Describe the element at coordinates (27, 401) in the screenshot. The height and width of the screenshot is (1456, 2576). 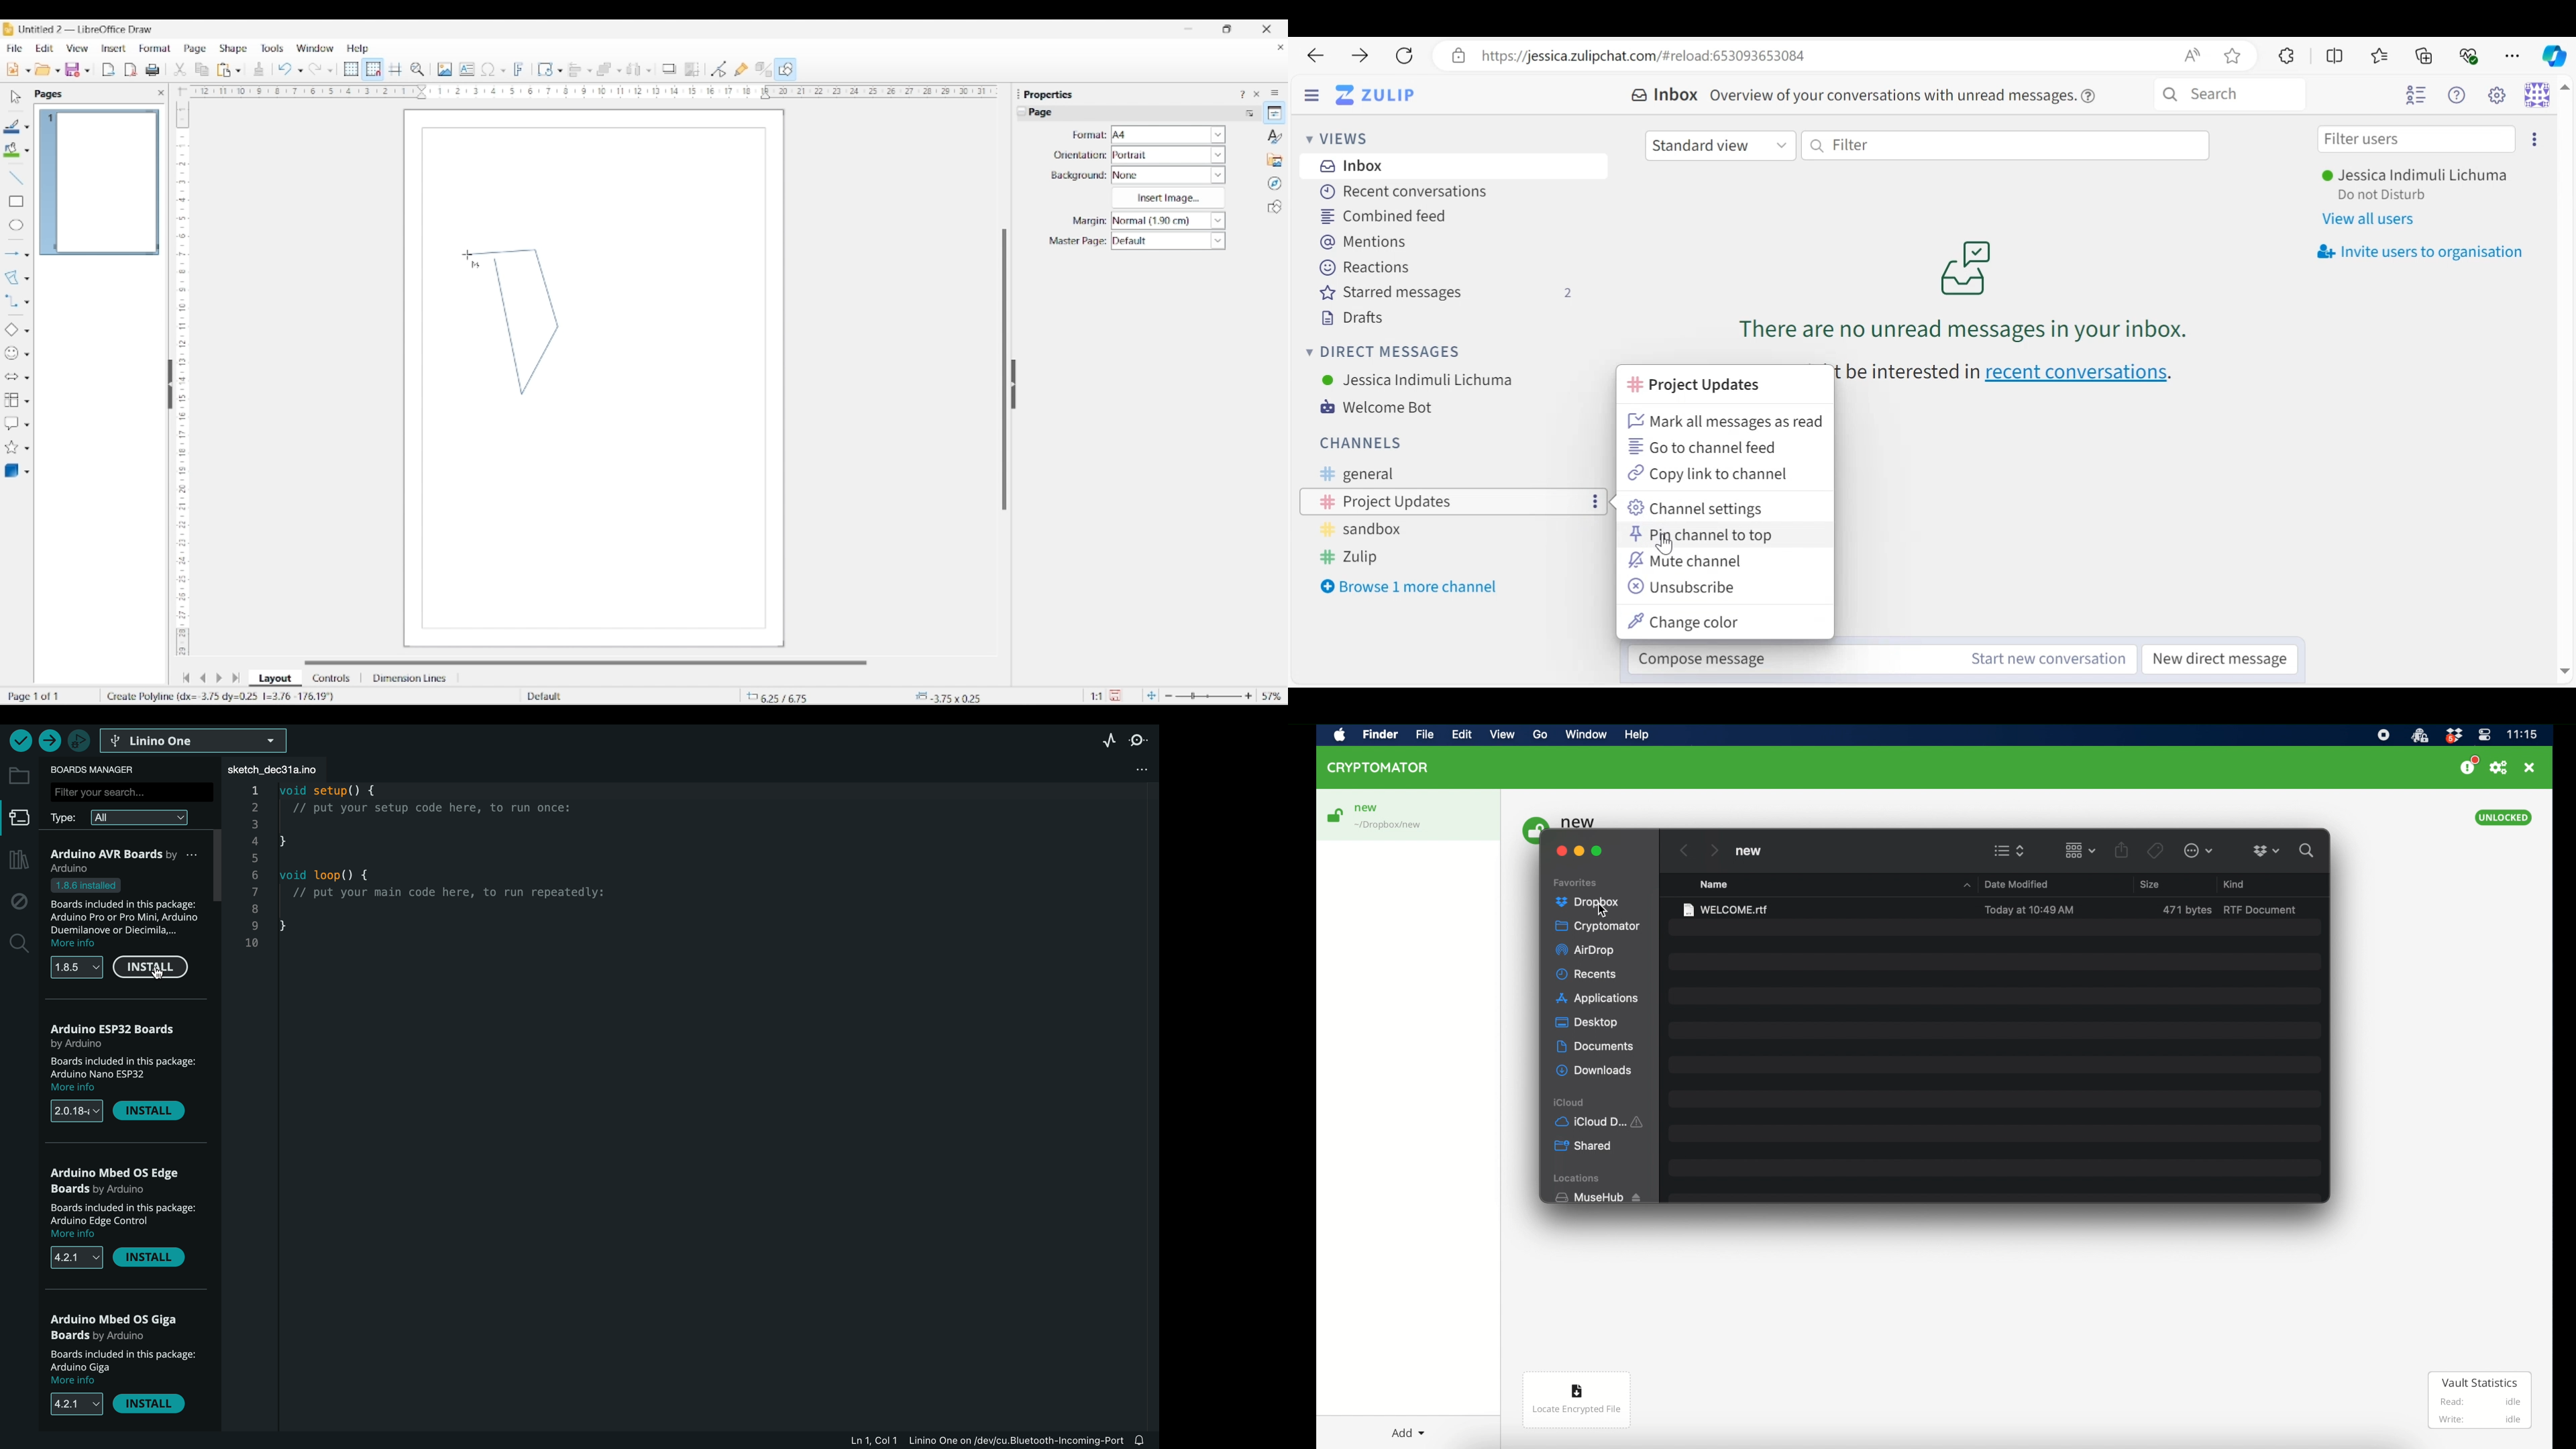
I see `Flowchart options` at that location.